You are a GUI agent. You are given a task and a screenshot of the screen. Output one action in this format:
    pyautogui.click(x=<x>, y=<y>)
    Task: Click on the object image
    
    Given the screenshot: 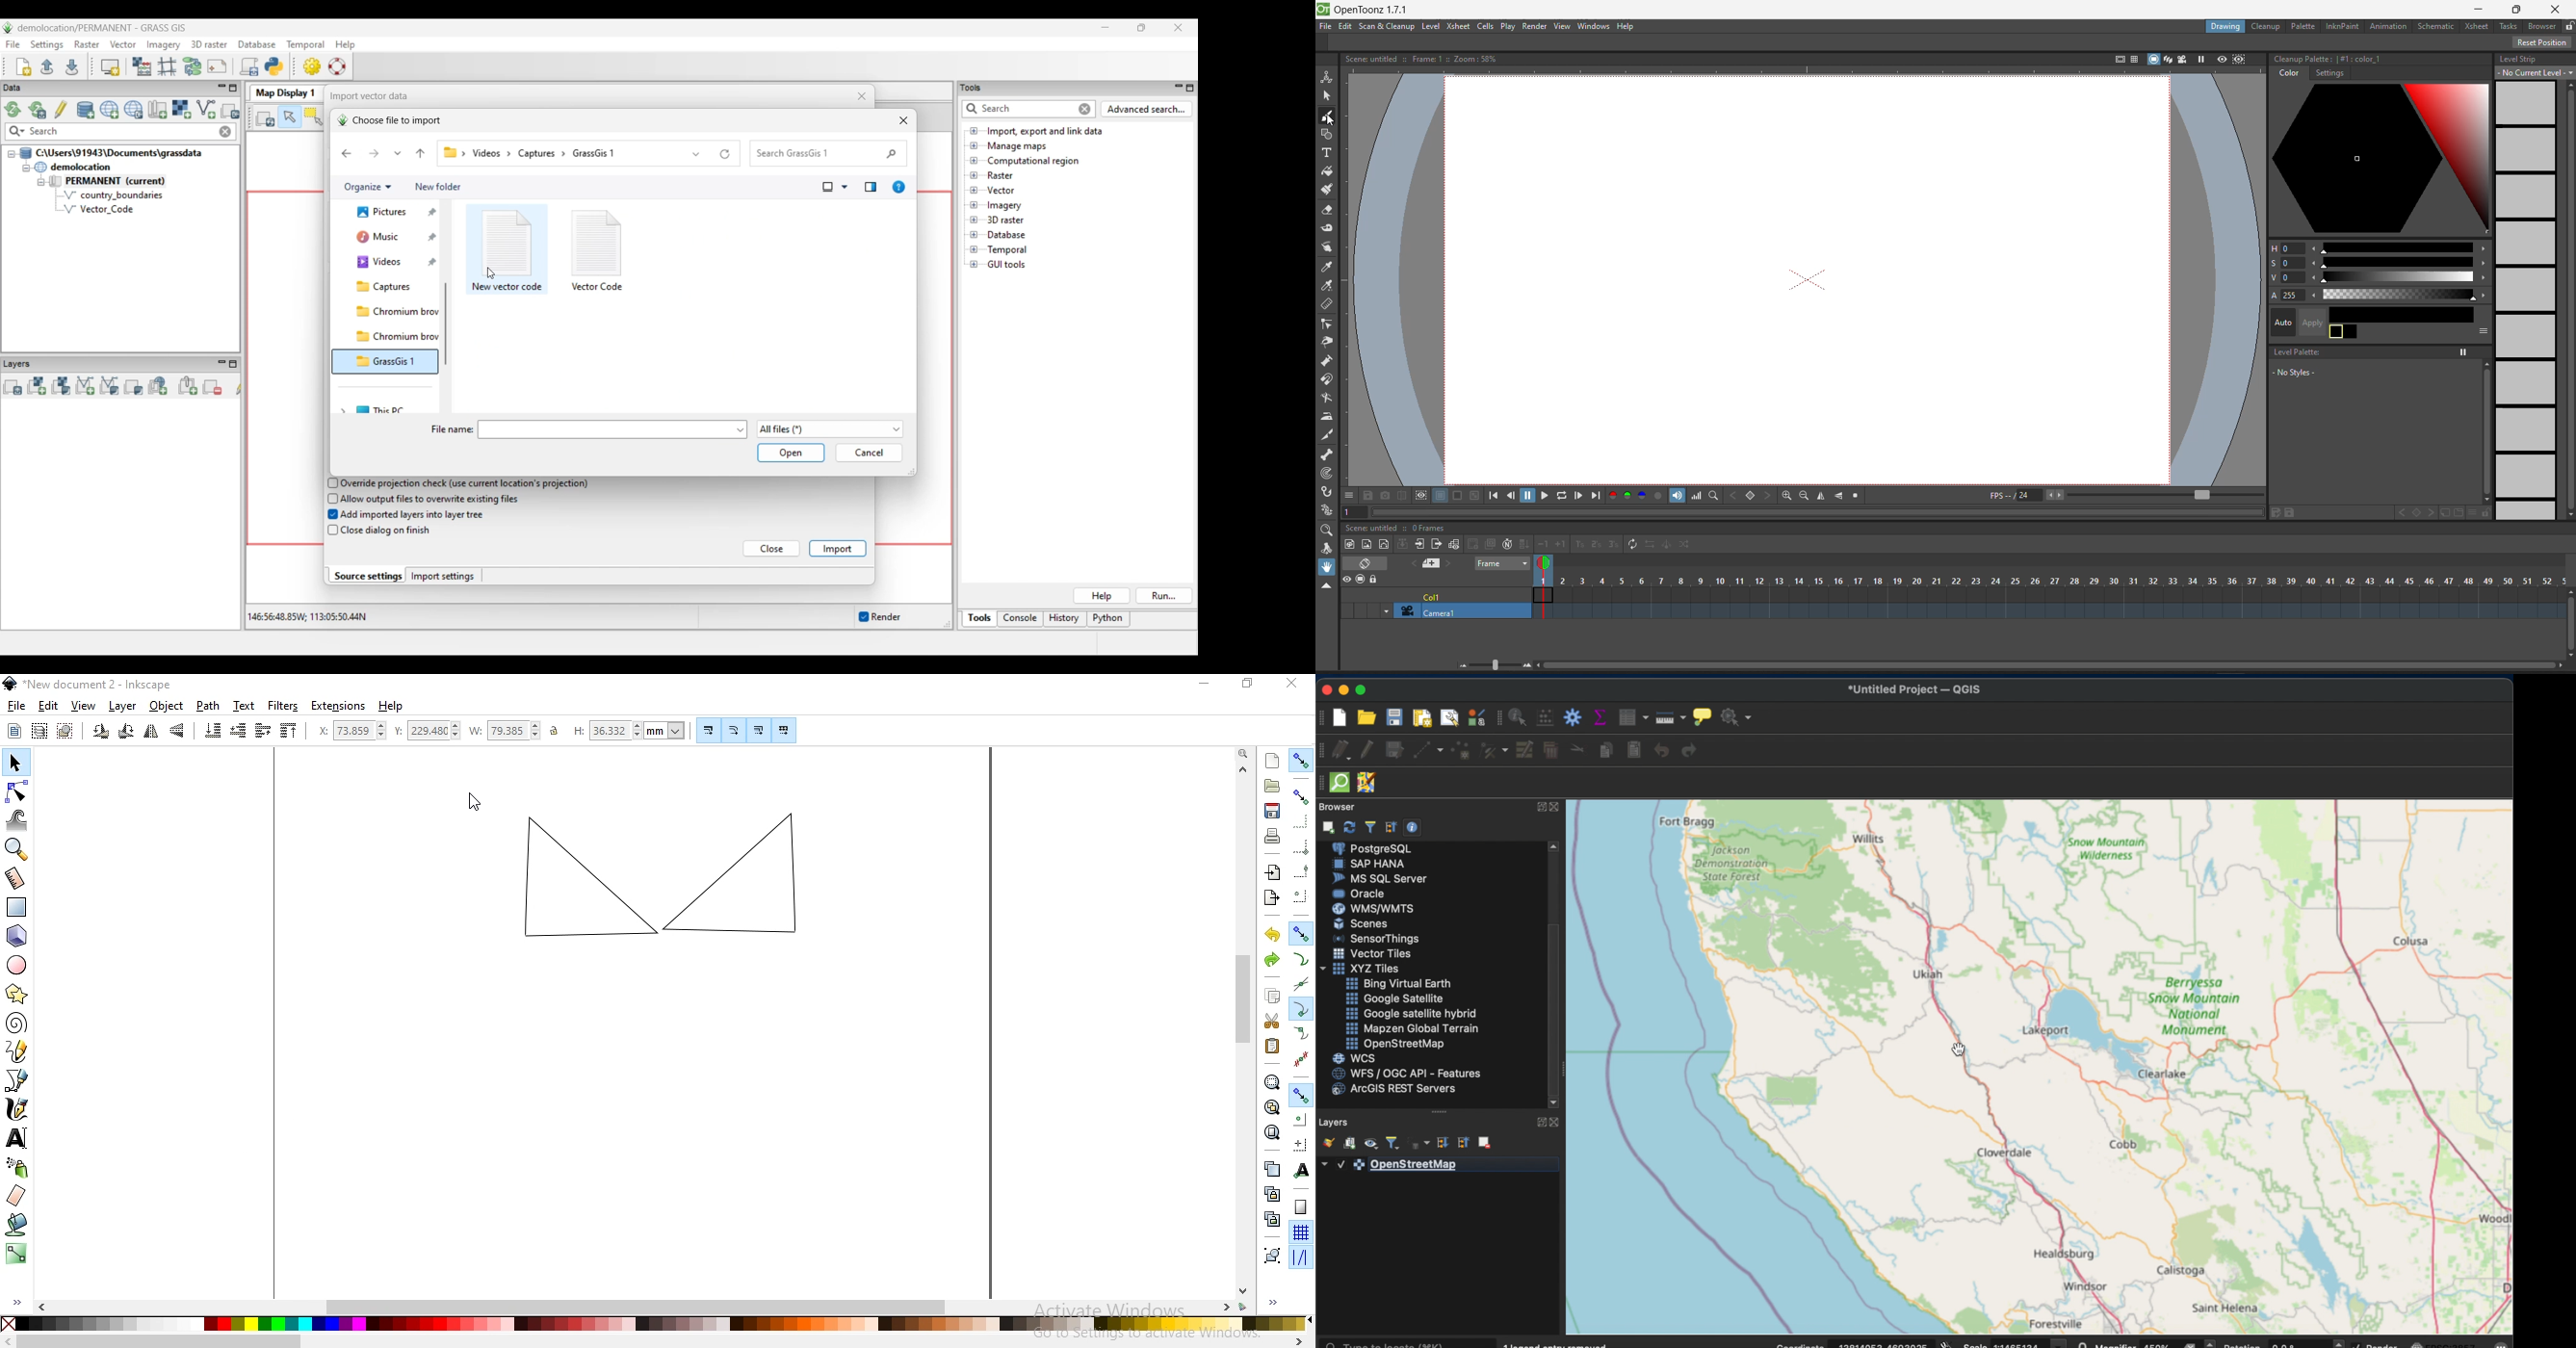 What is the action you would take?
    pyautogui.click(x=656, y=880)
    